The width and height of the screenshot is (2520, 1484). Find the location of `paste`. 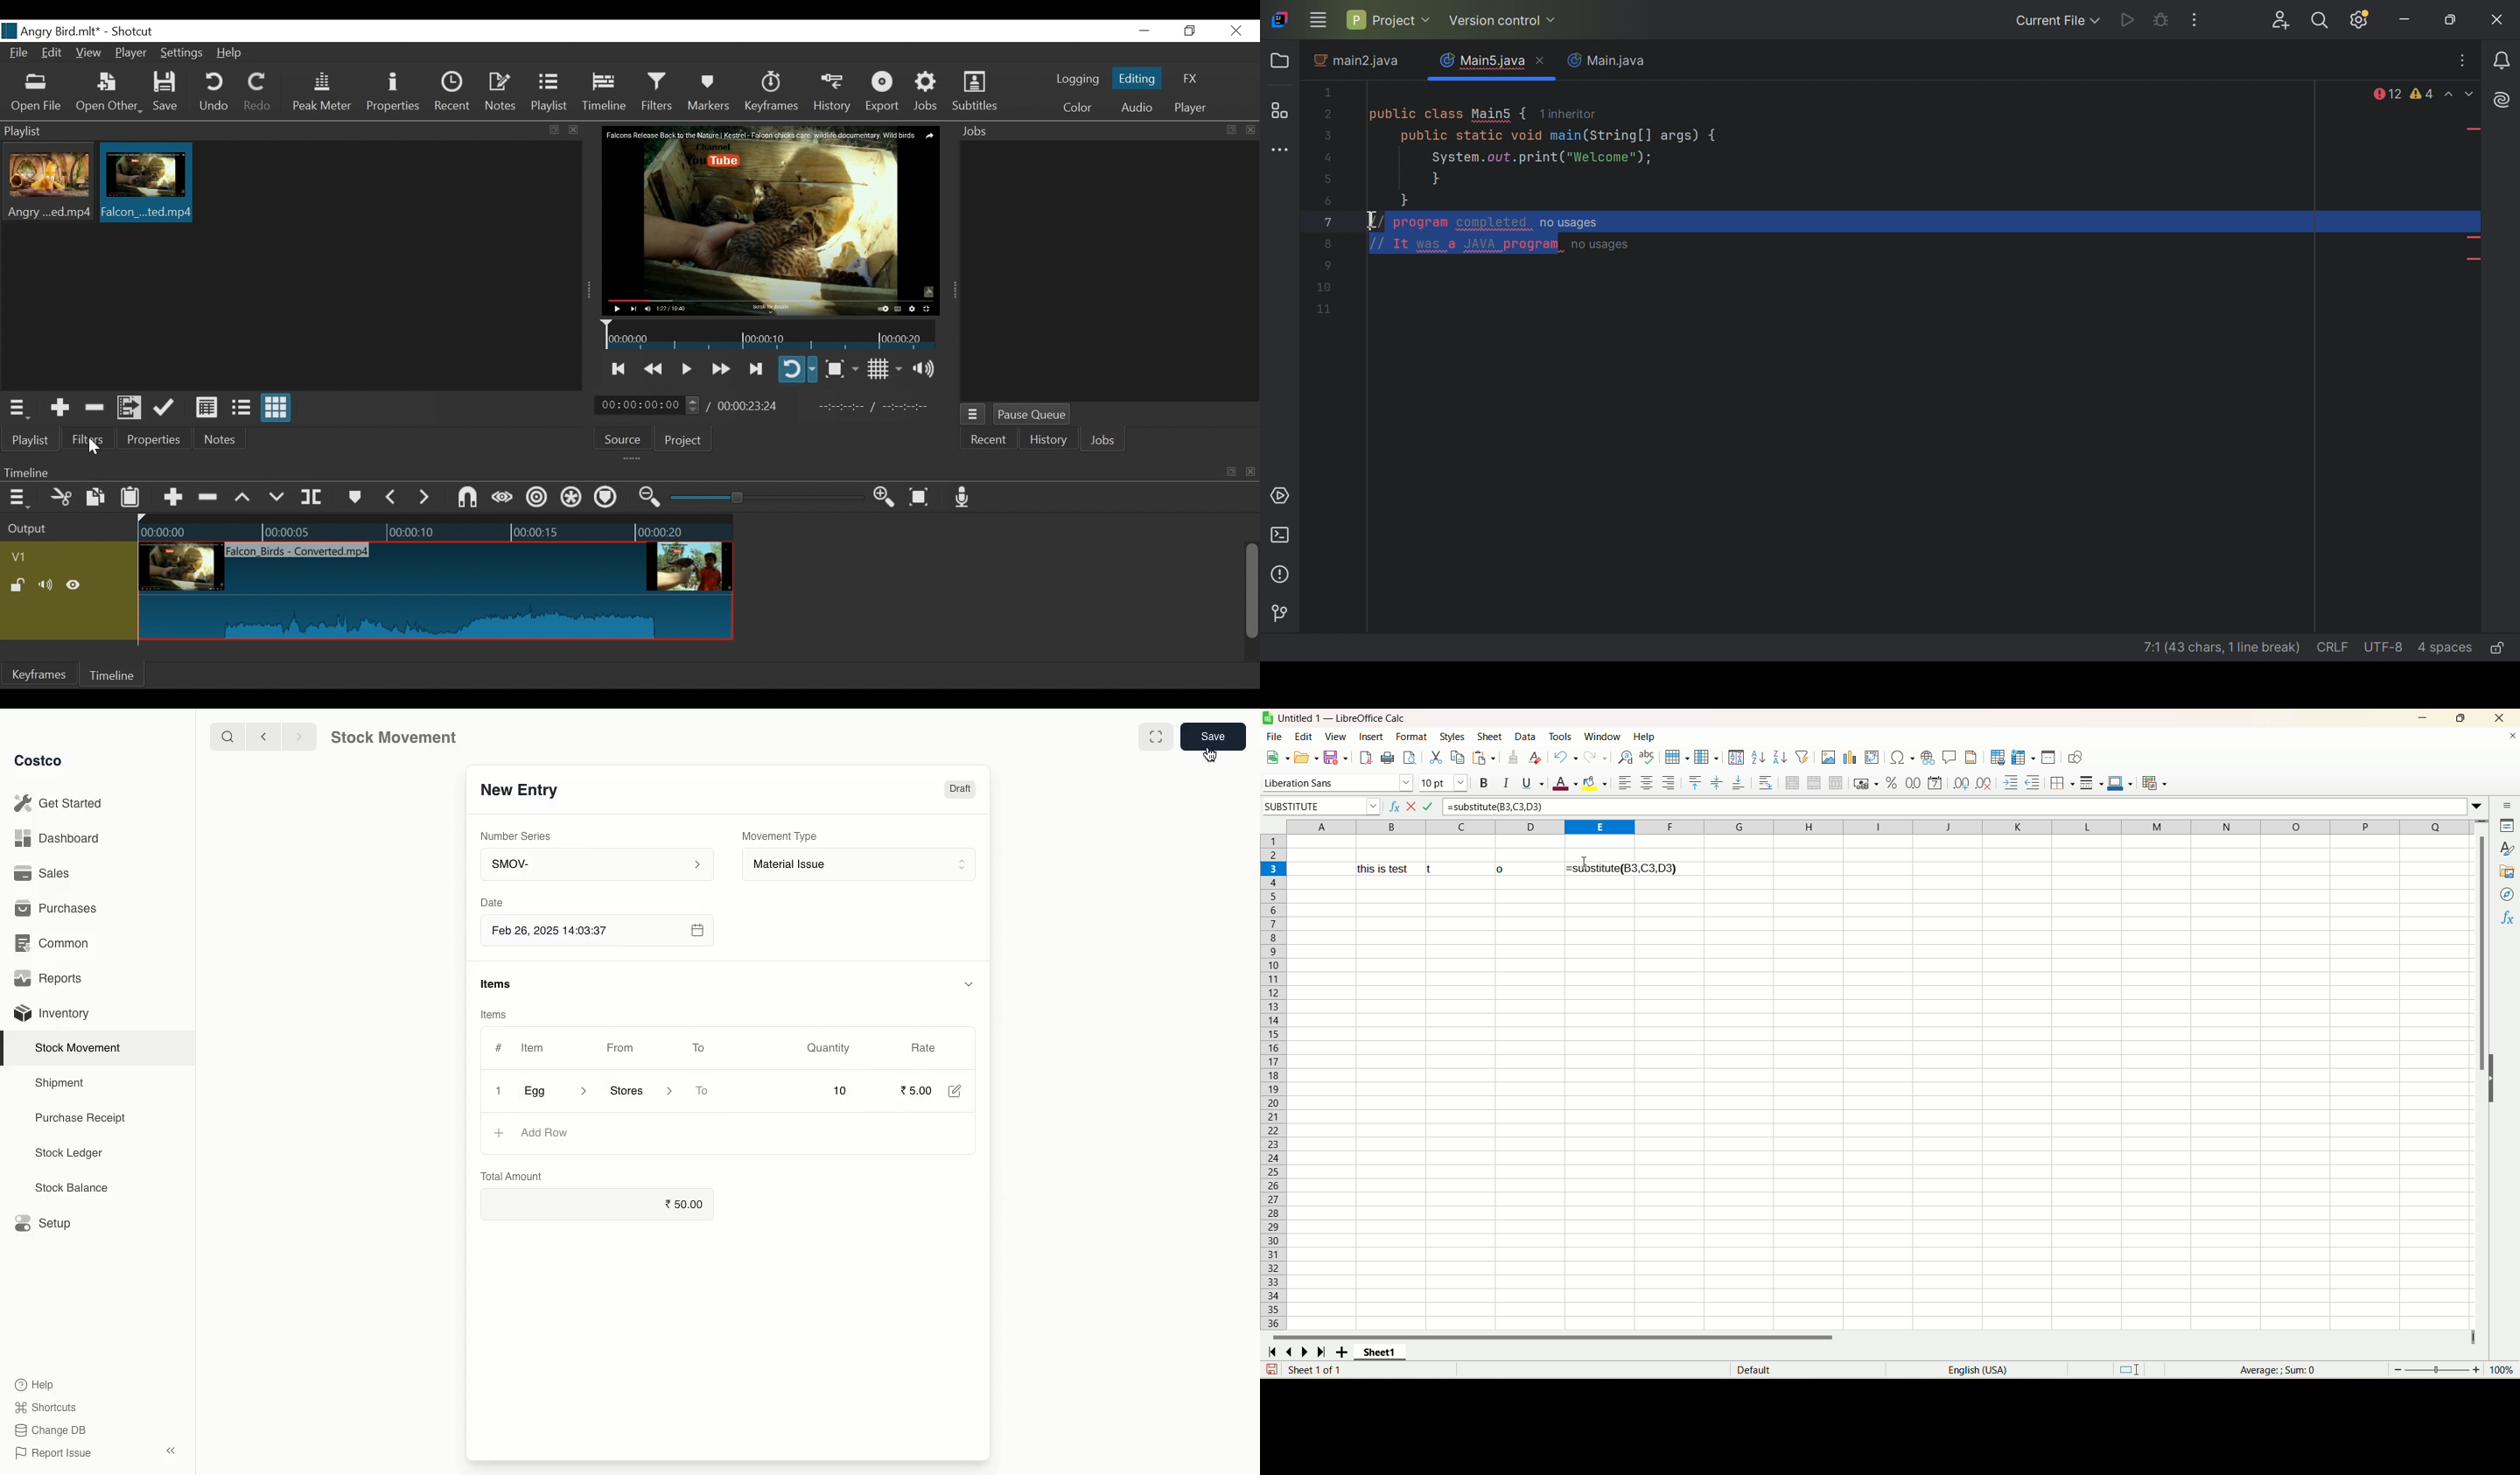

paste is located at coordinates (1483, 757).